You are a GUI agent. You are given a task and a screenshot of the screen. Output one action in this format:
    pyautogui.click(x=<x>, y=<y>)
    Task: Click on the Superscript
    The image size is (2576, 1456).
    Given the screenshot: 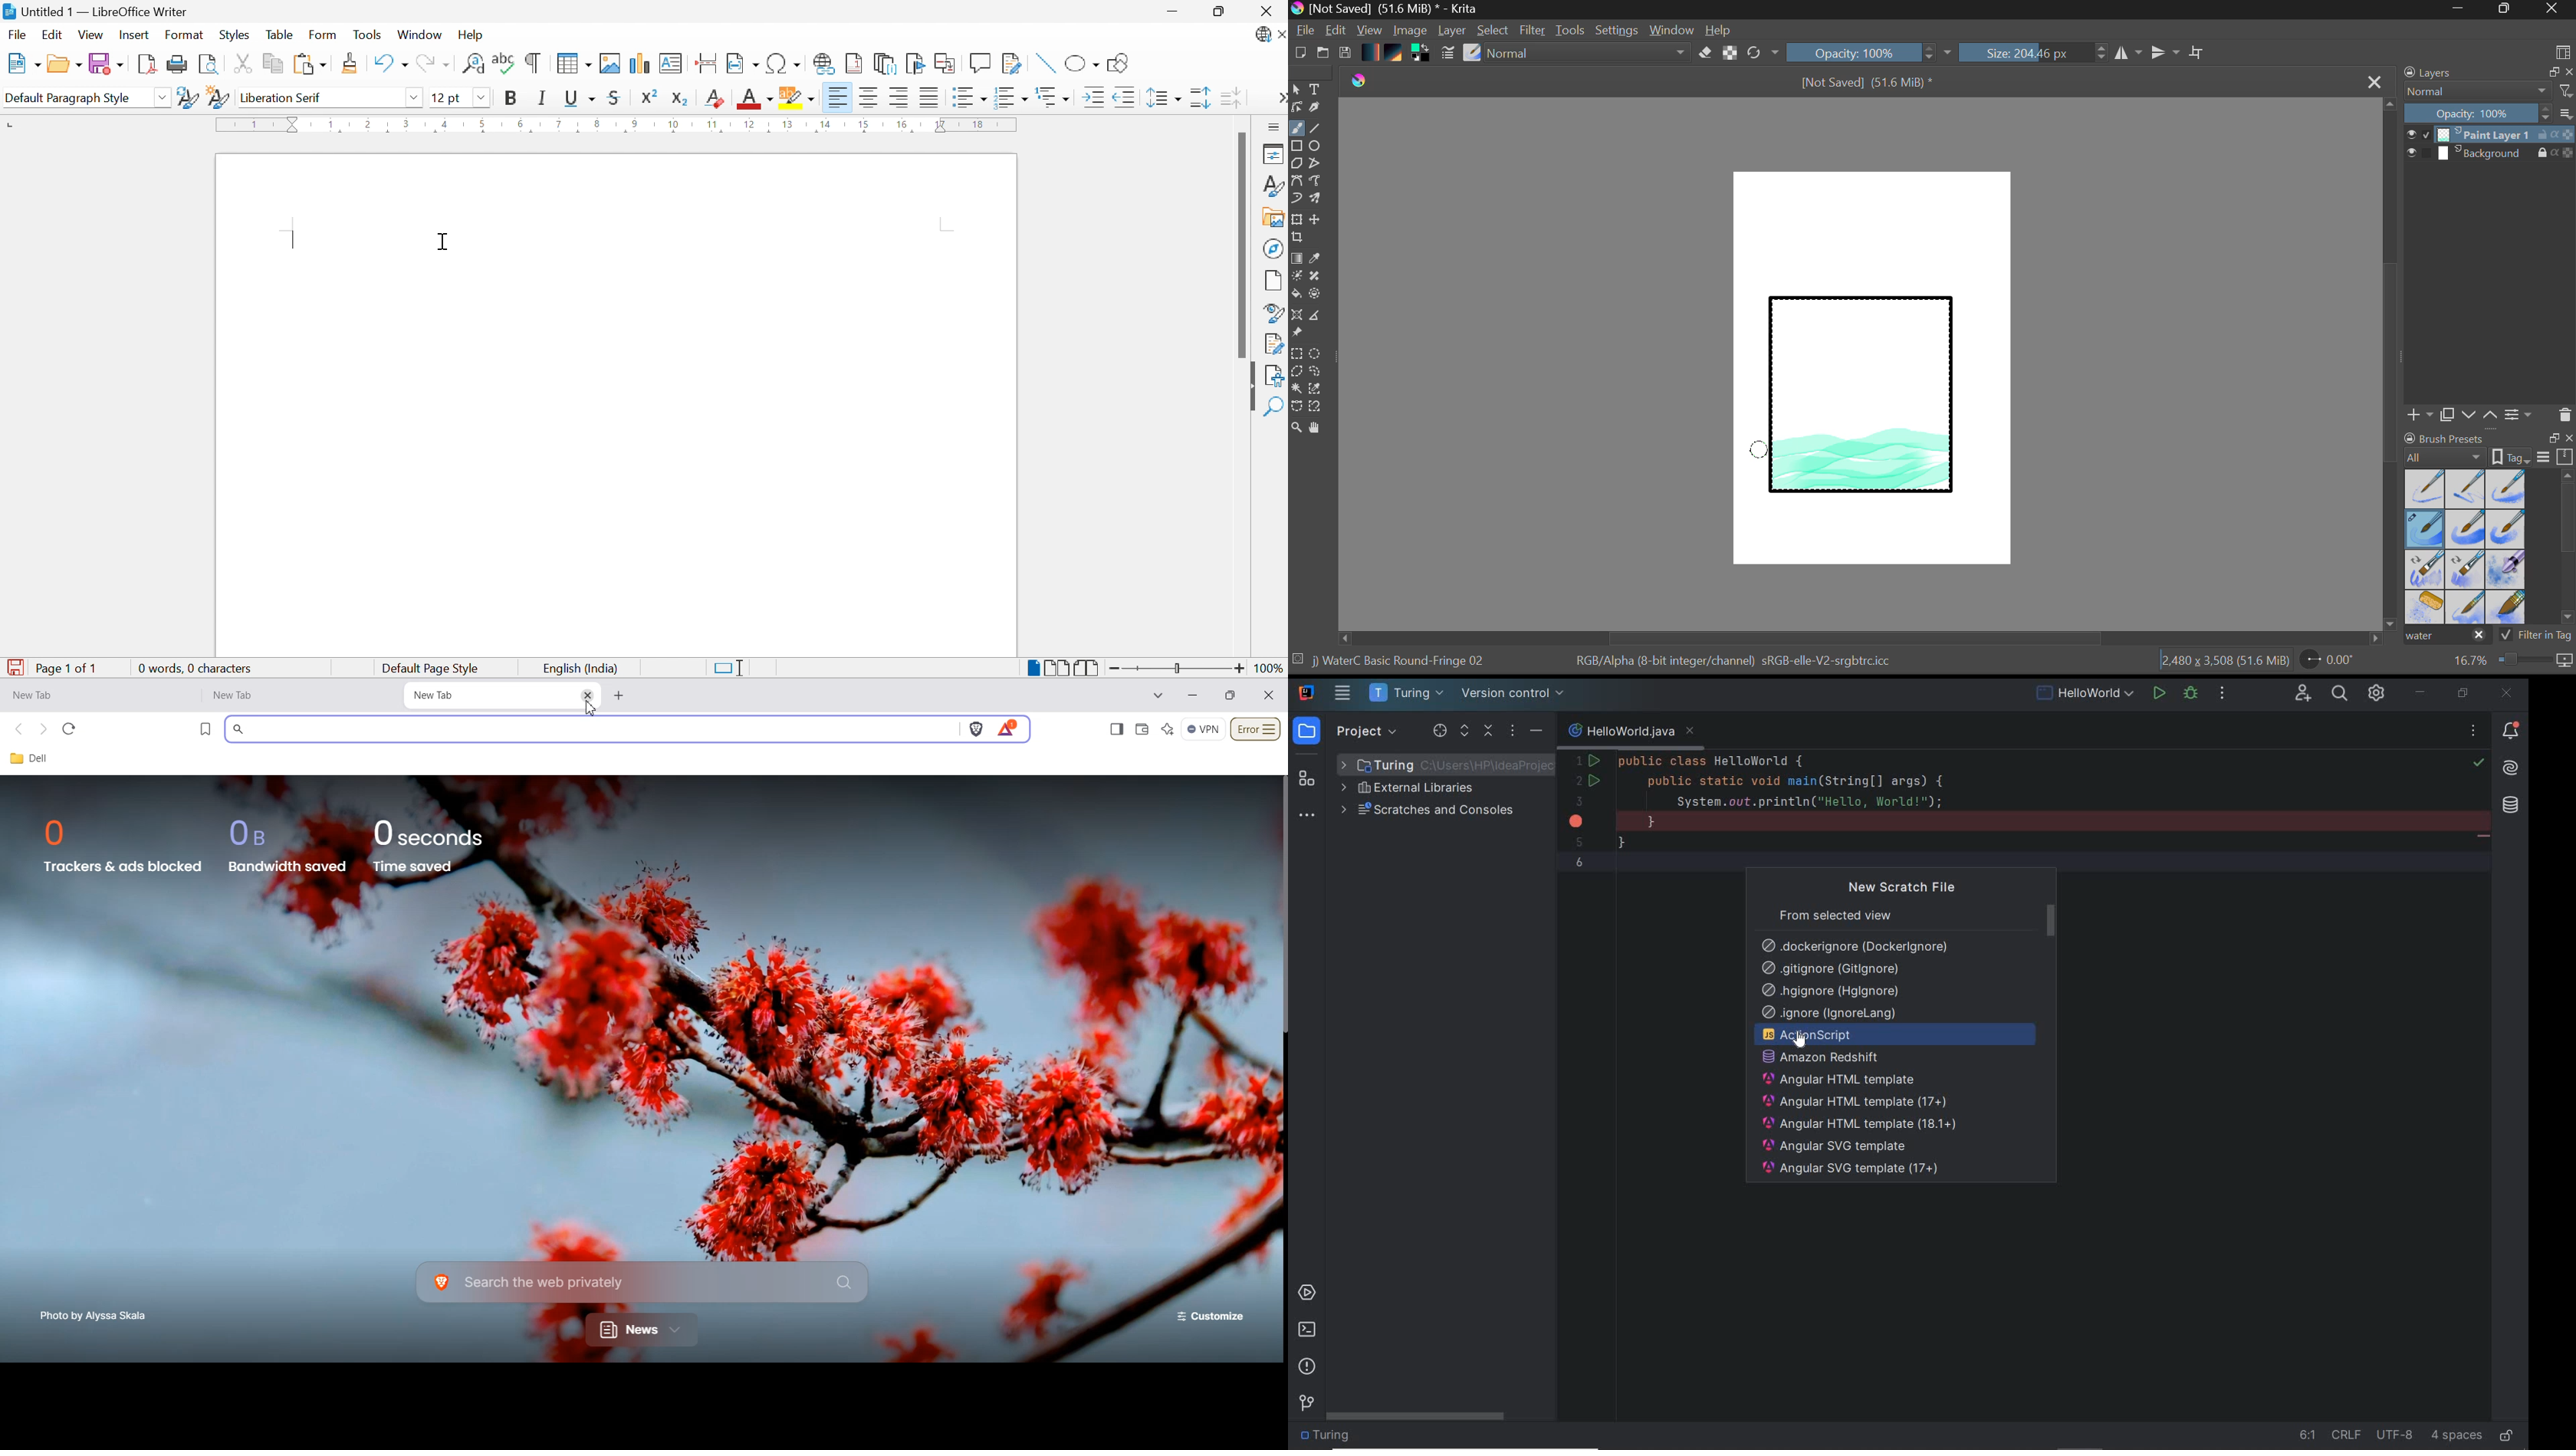 What is the action you would take?
    pyautogui.click(x=653, y=96)
    